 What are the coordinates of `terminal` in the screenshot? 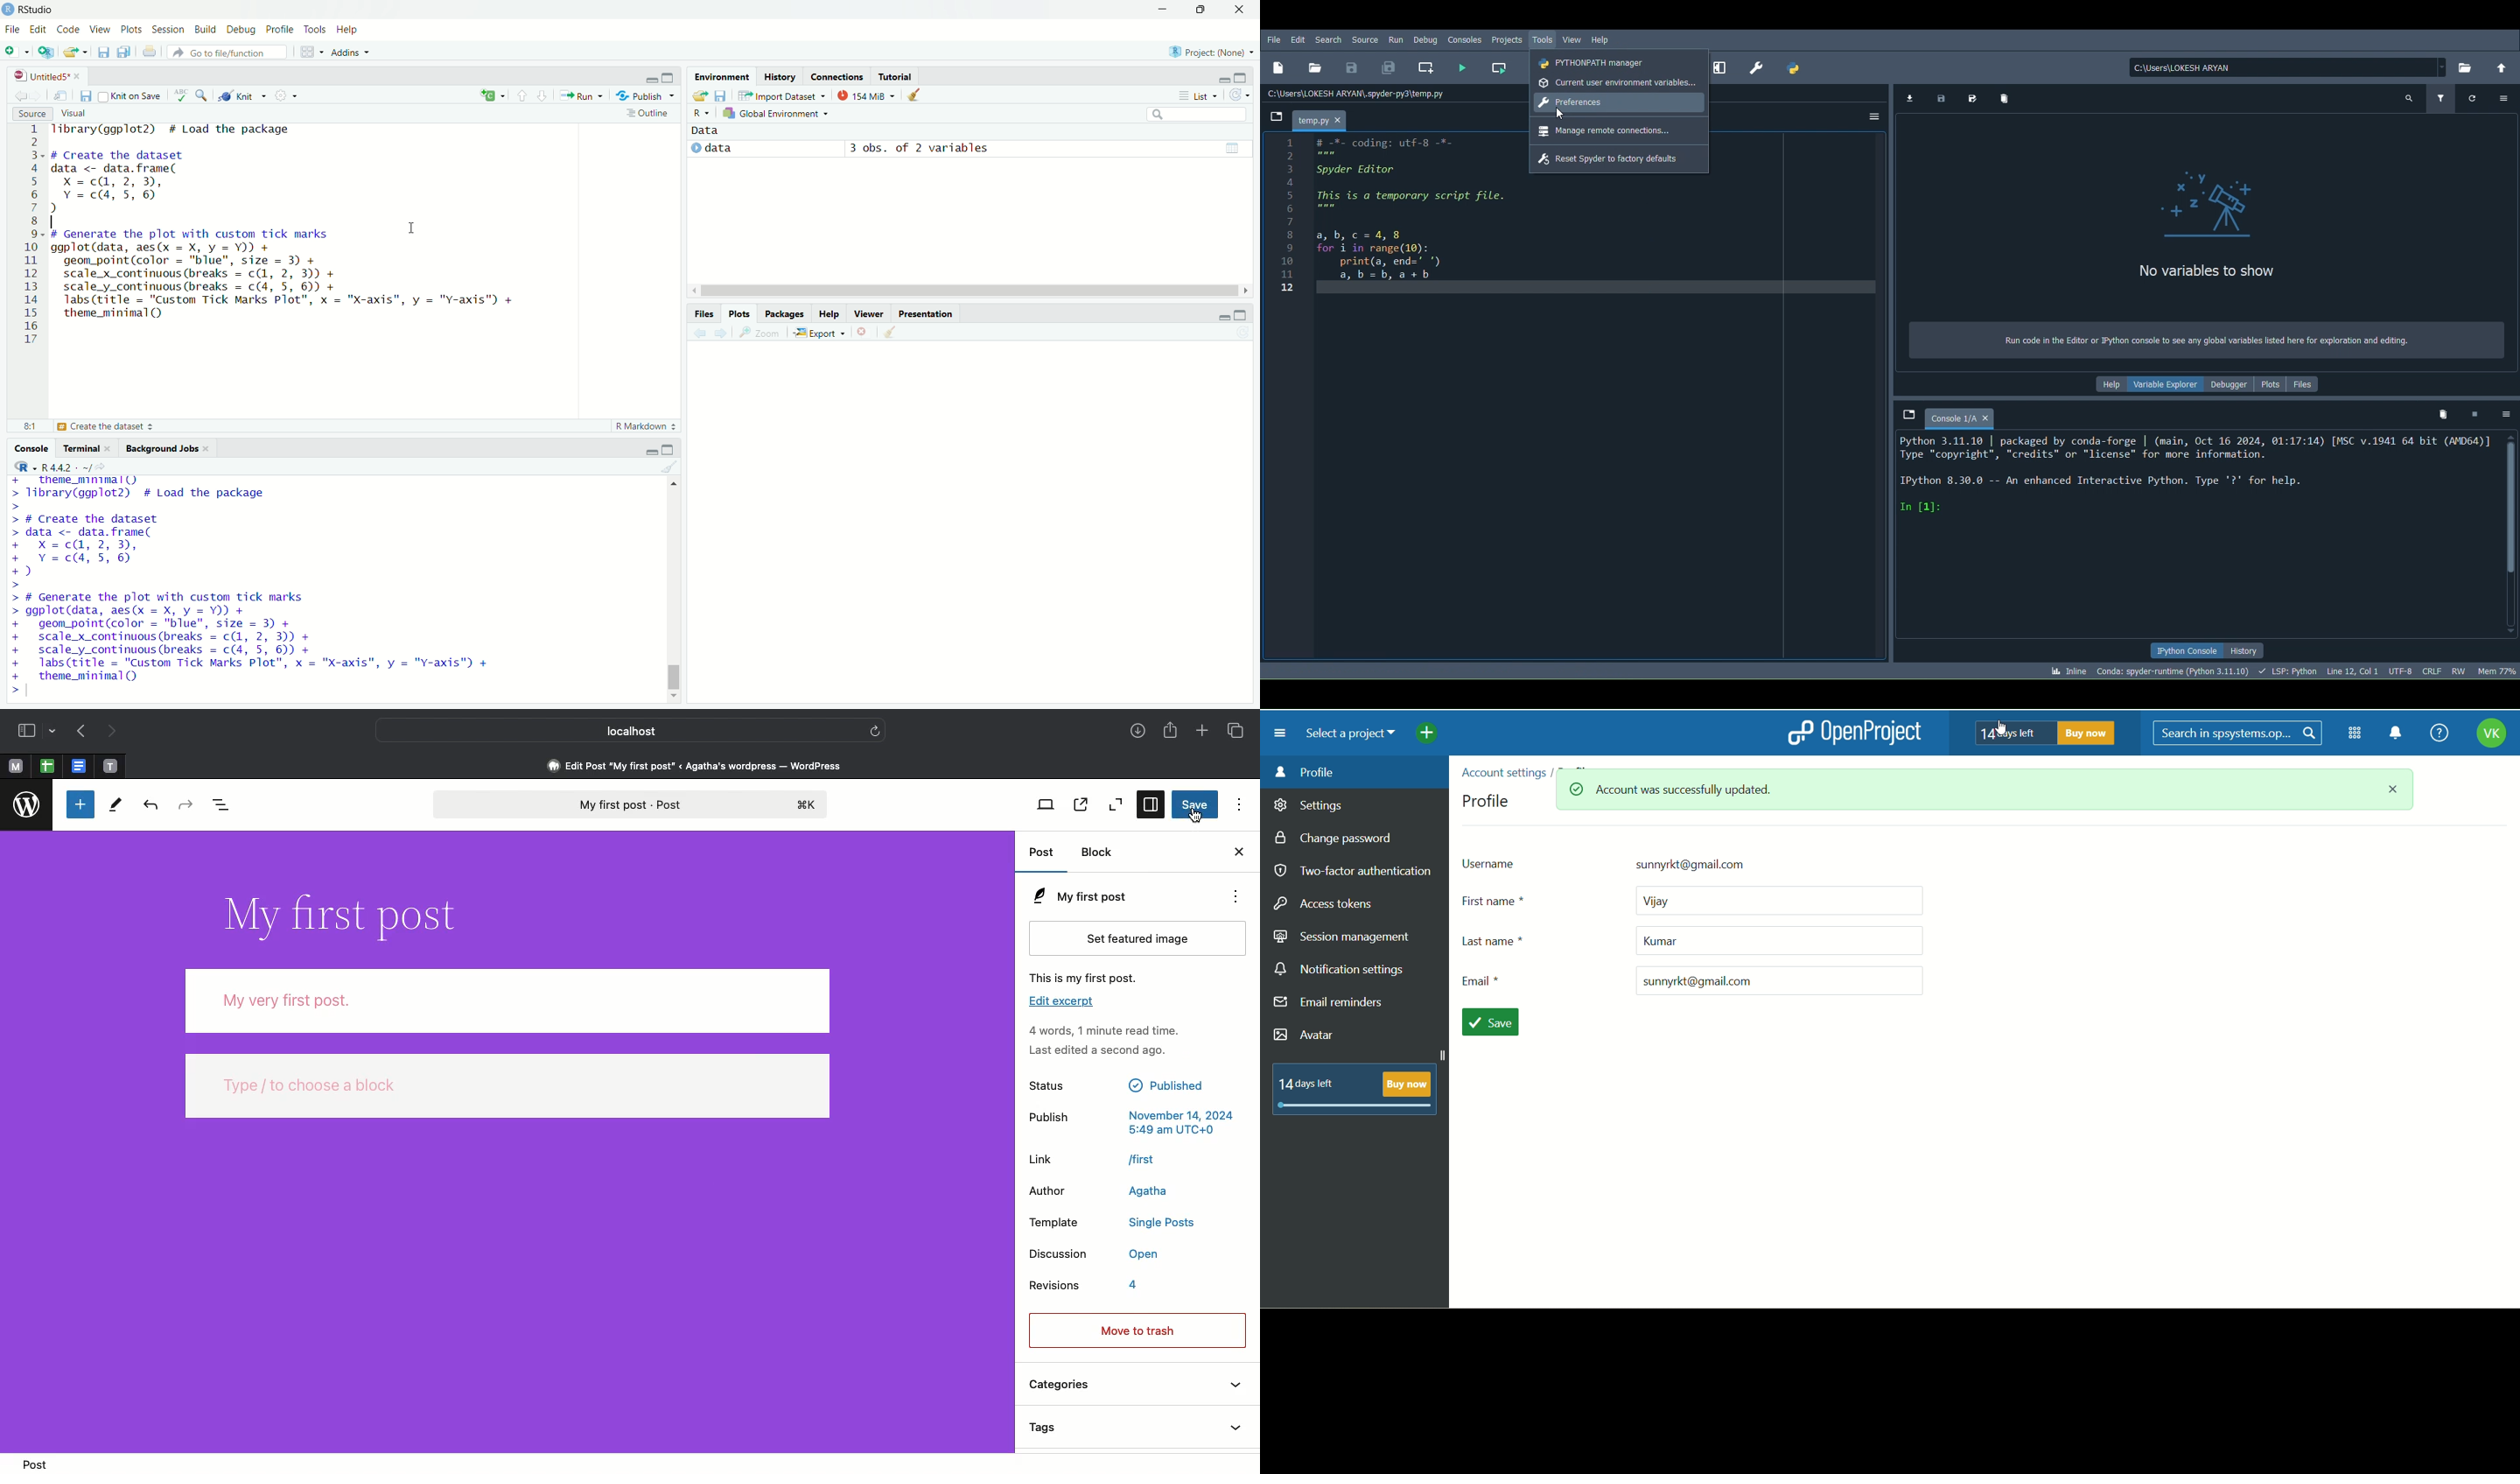 It's located at (80, 448).